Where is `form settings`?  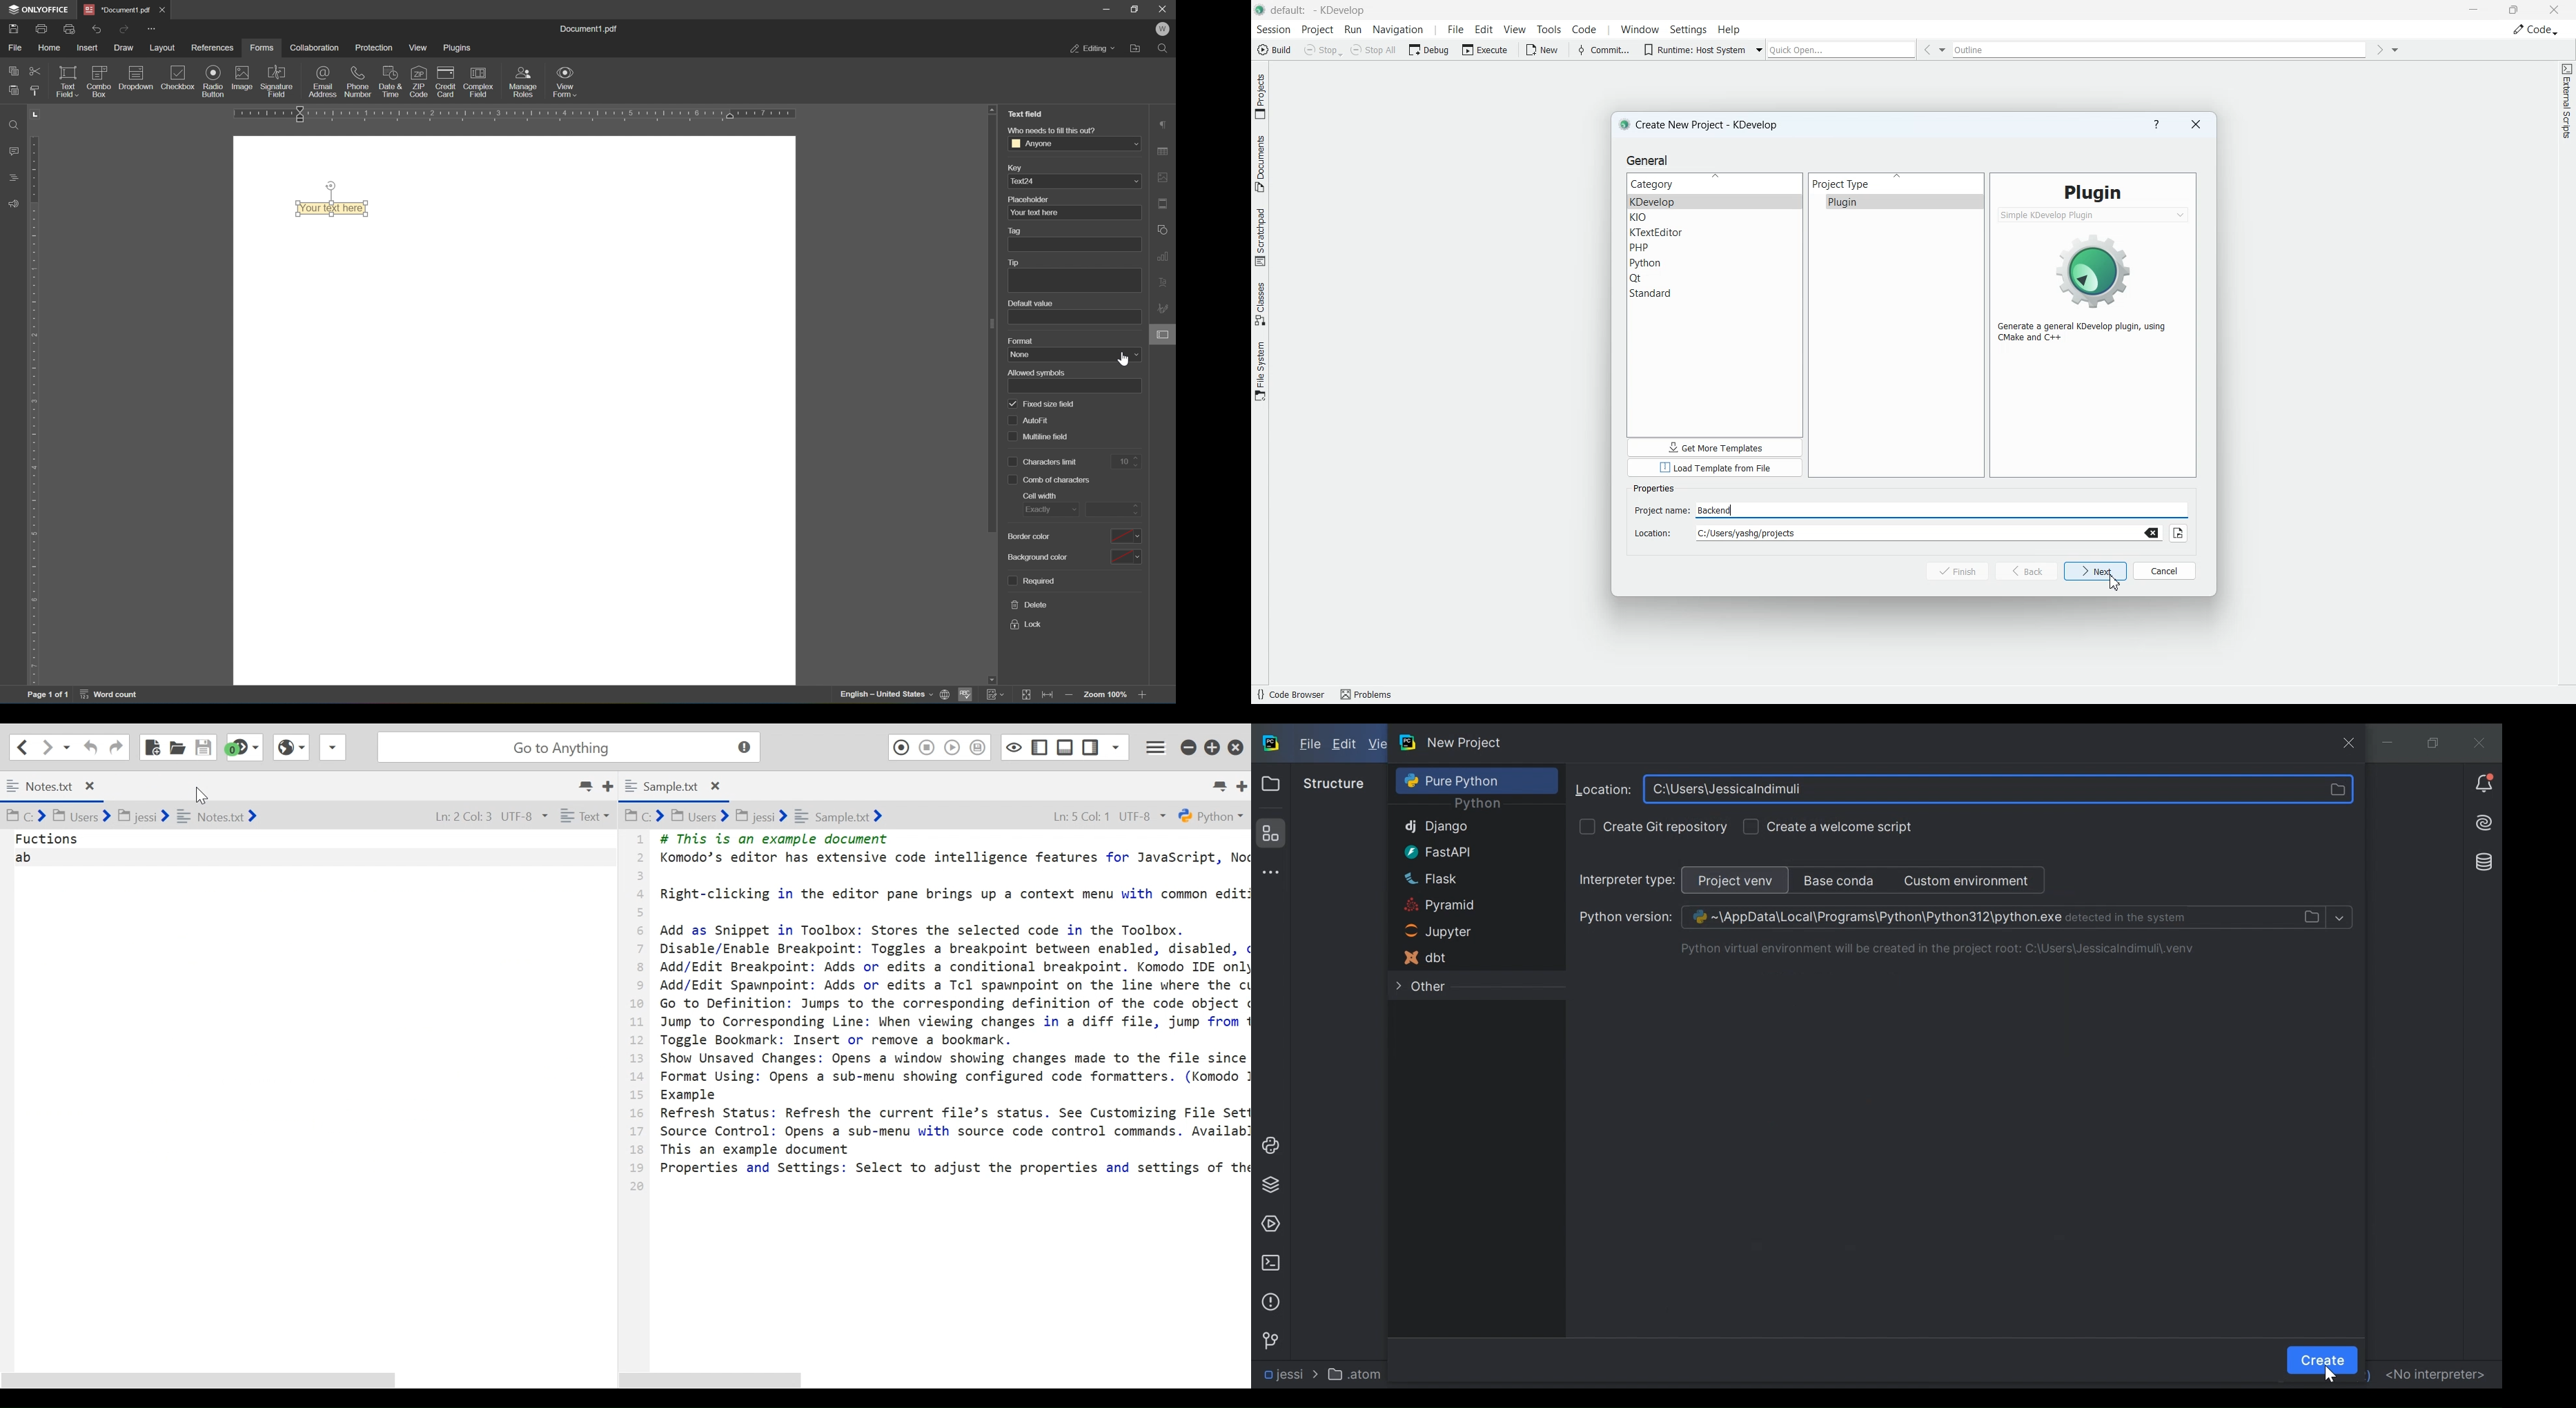 form settings is located at coordinates (1164, 334).